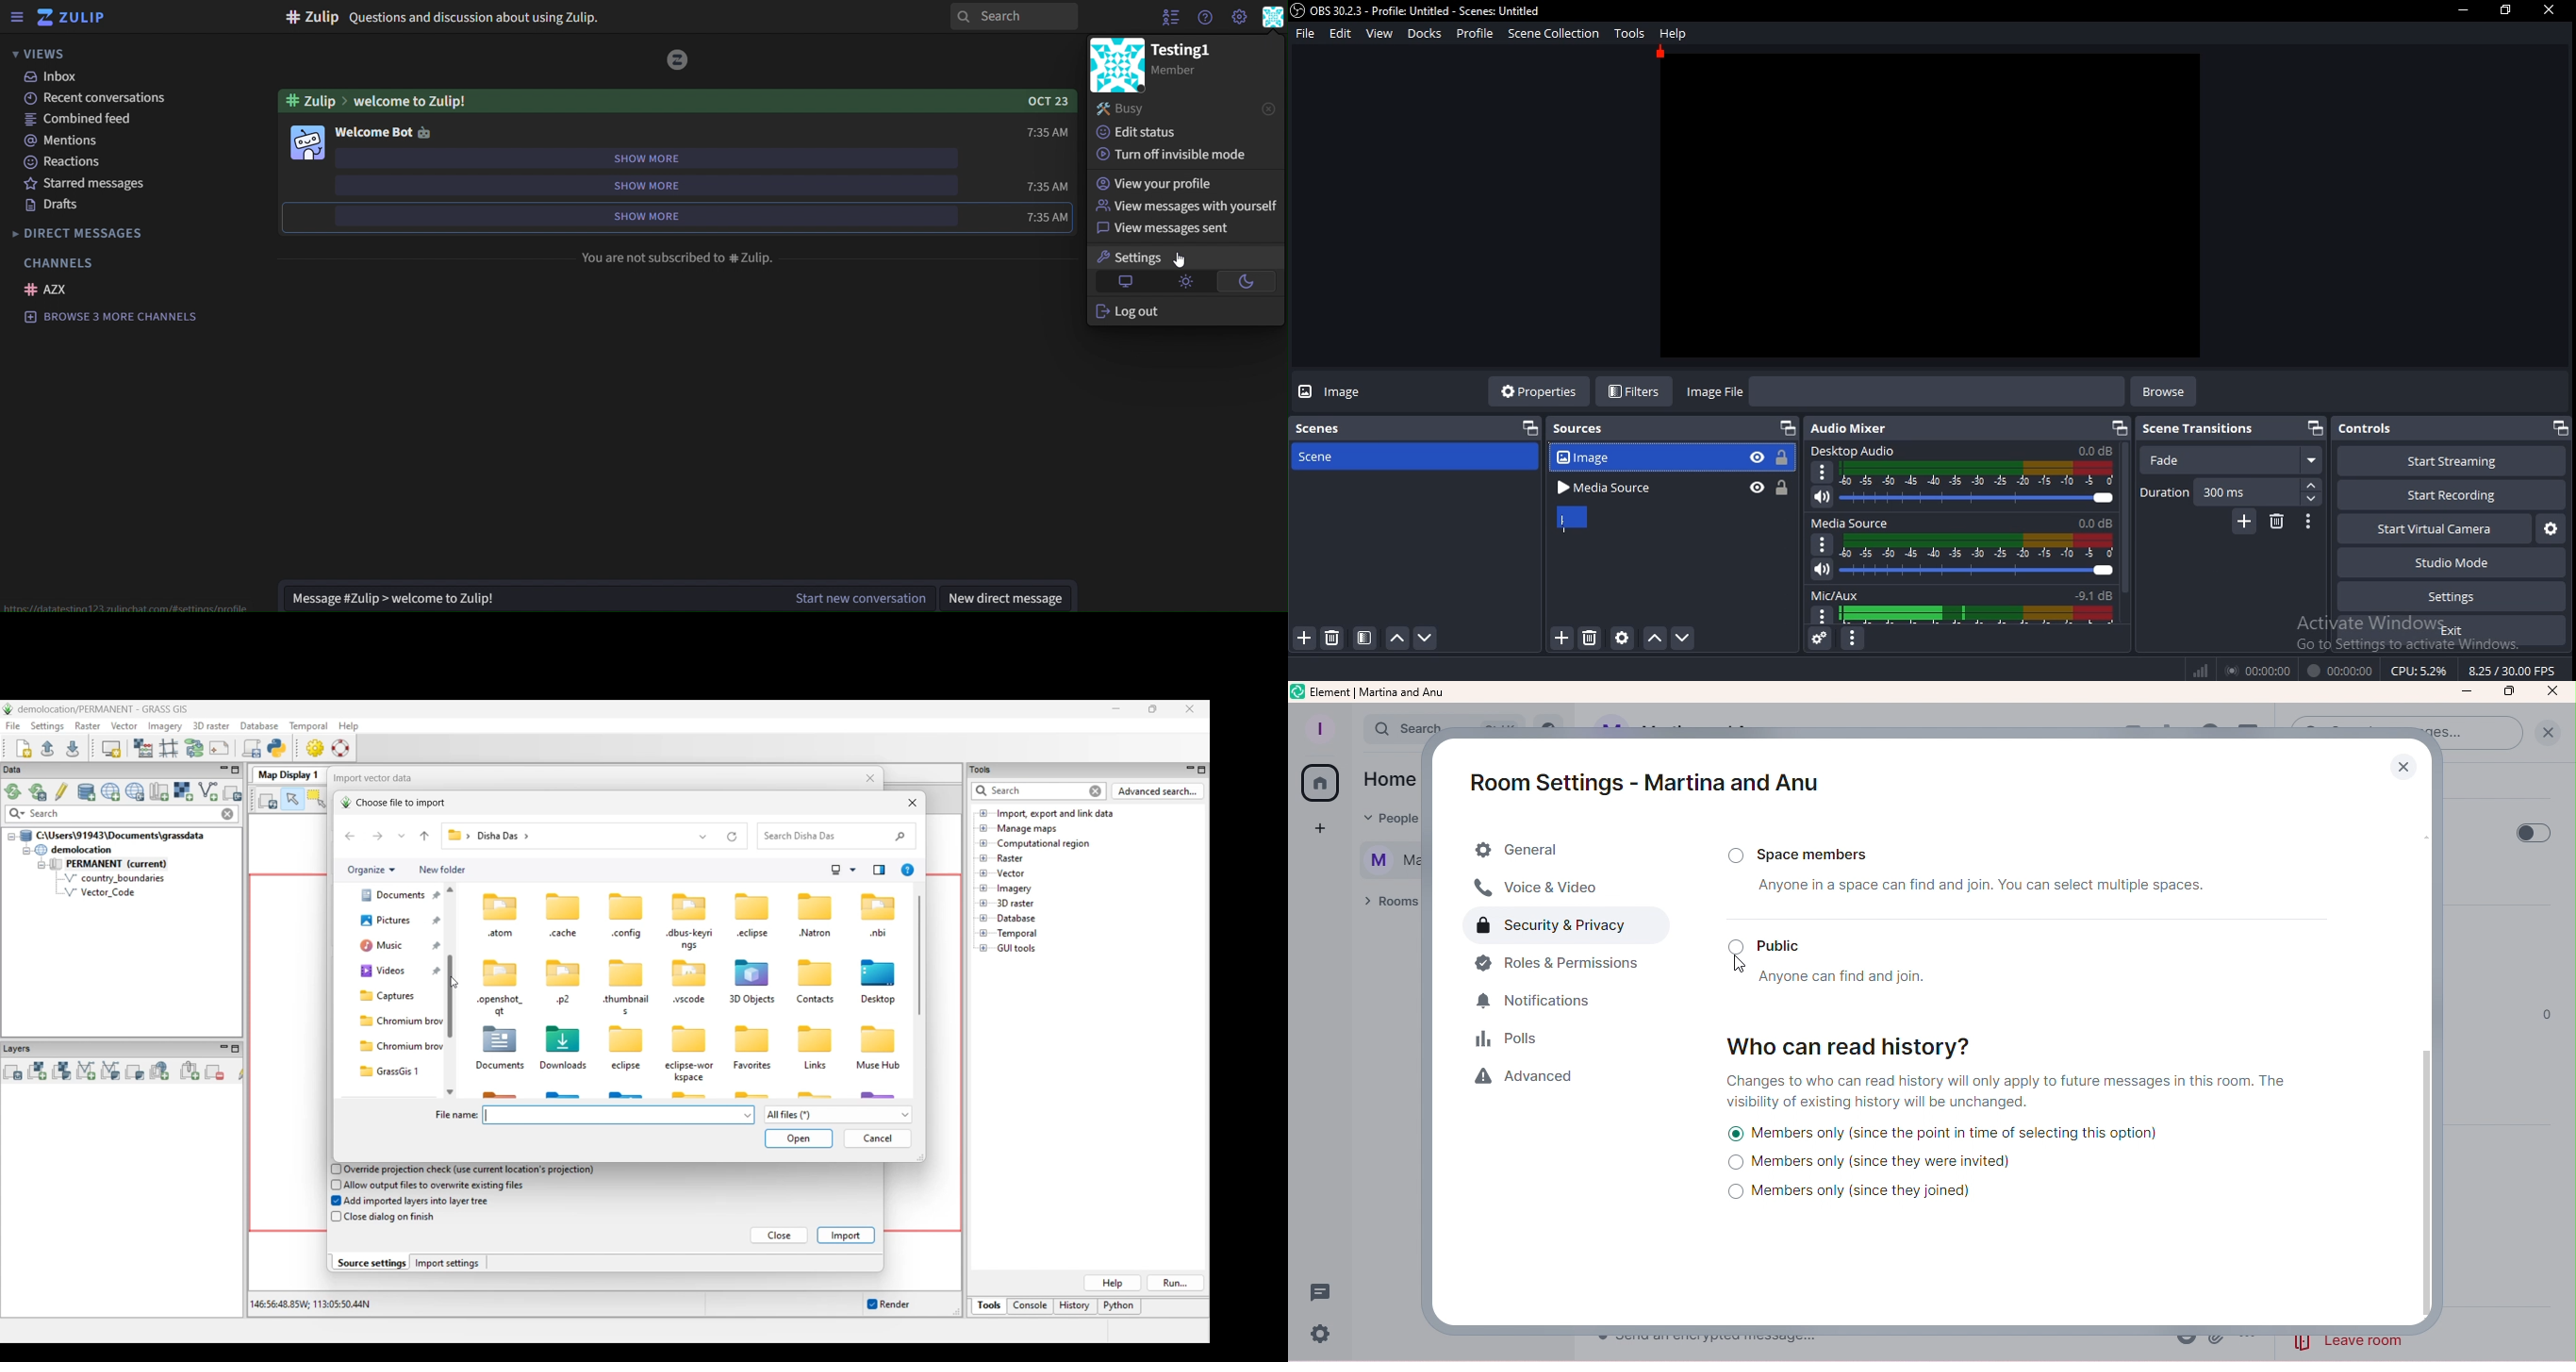 The image size is (2576, 1372). I want to click on move up, so click(1393, 640).